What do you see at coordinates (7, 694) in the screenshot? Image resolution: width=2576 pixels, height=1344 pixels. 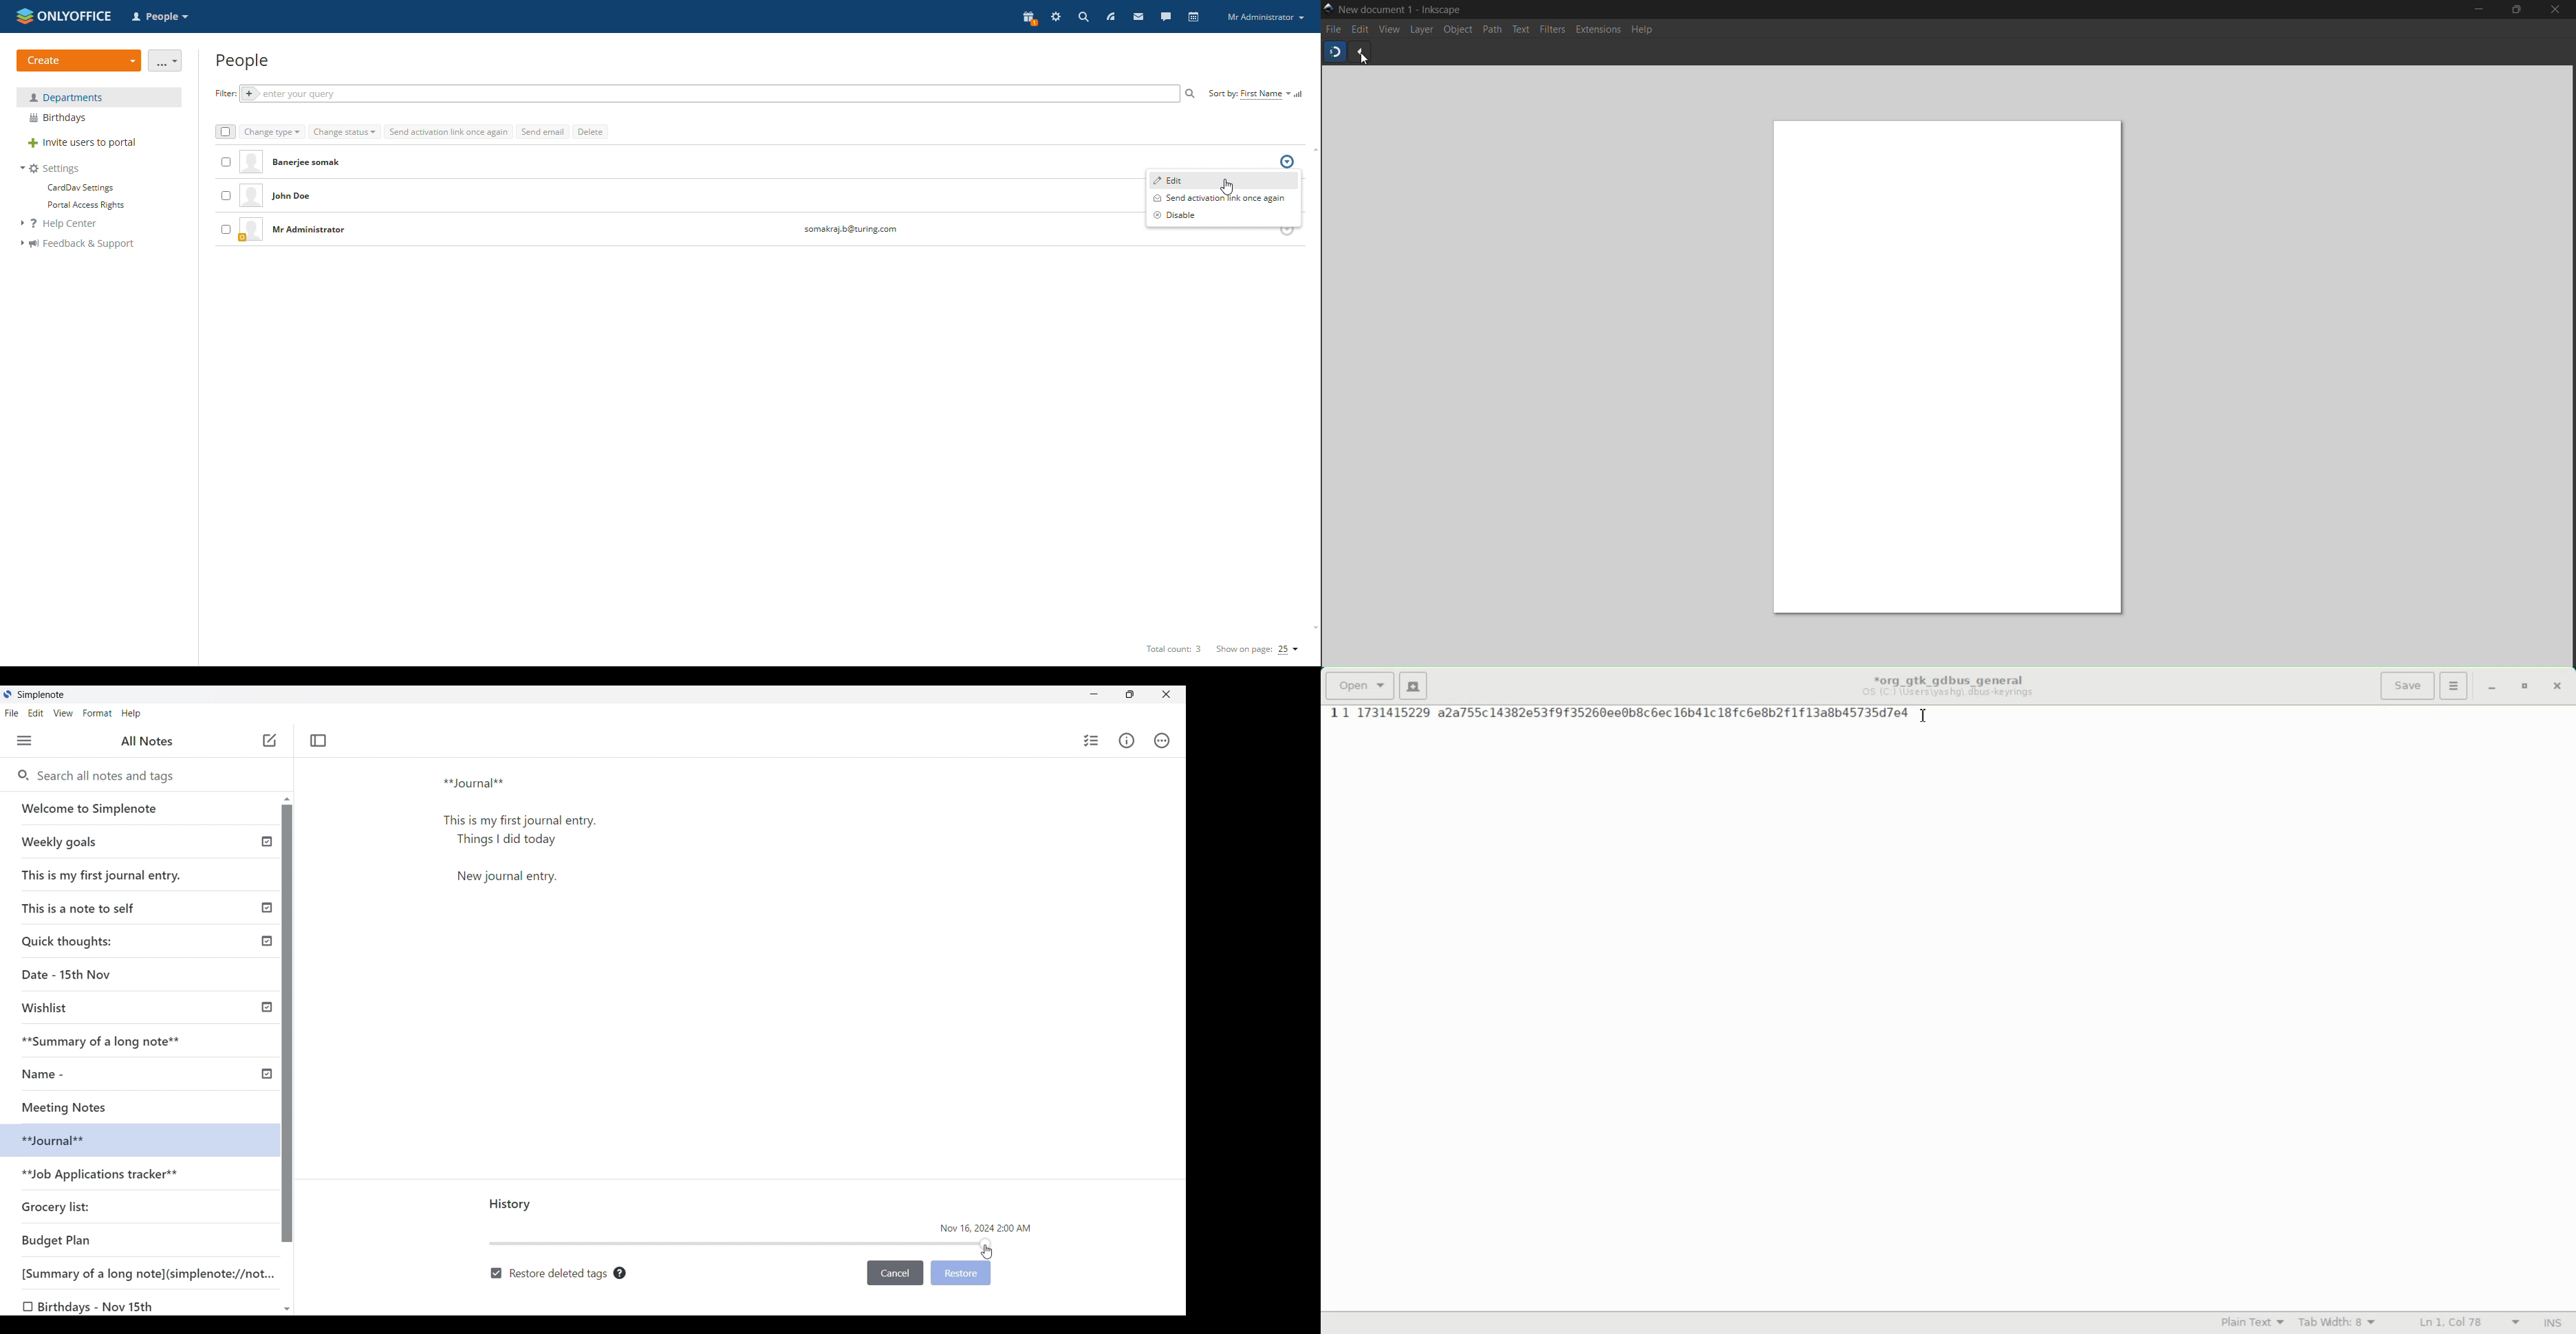 I see `Software logo` at bounding box center [7, 694].